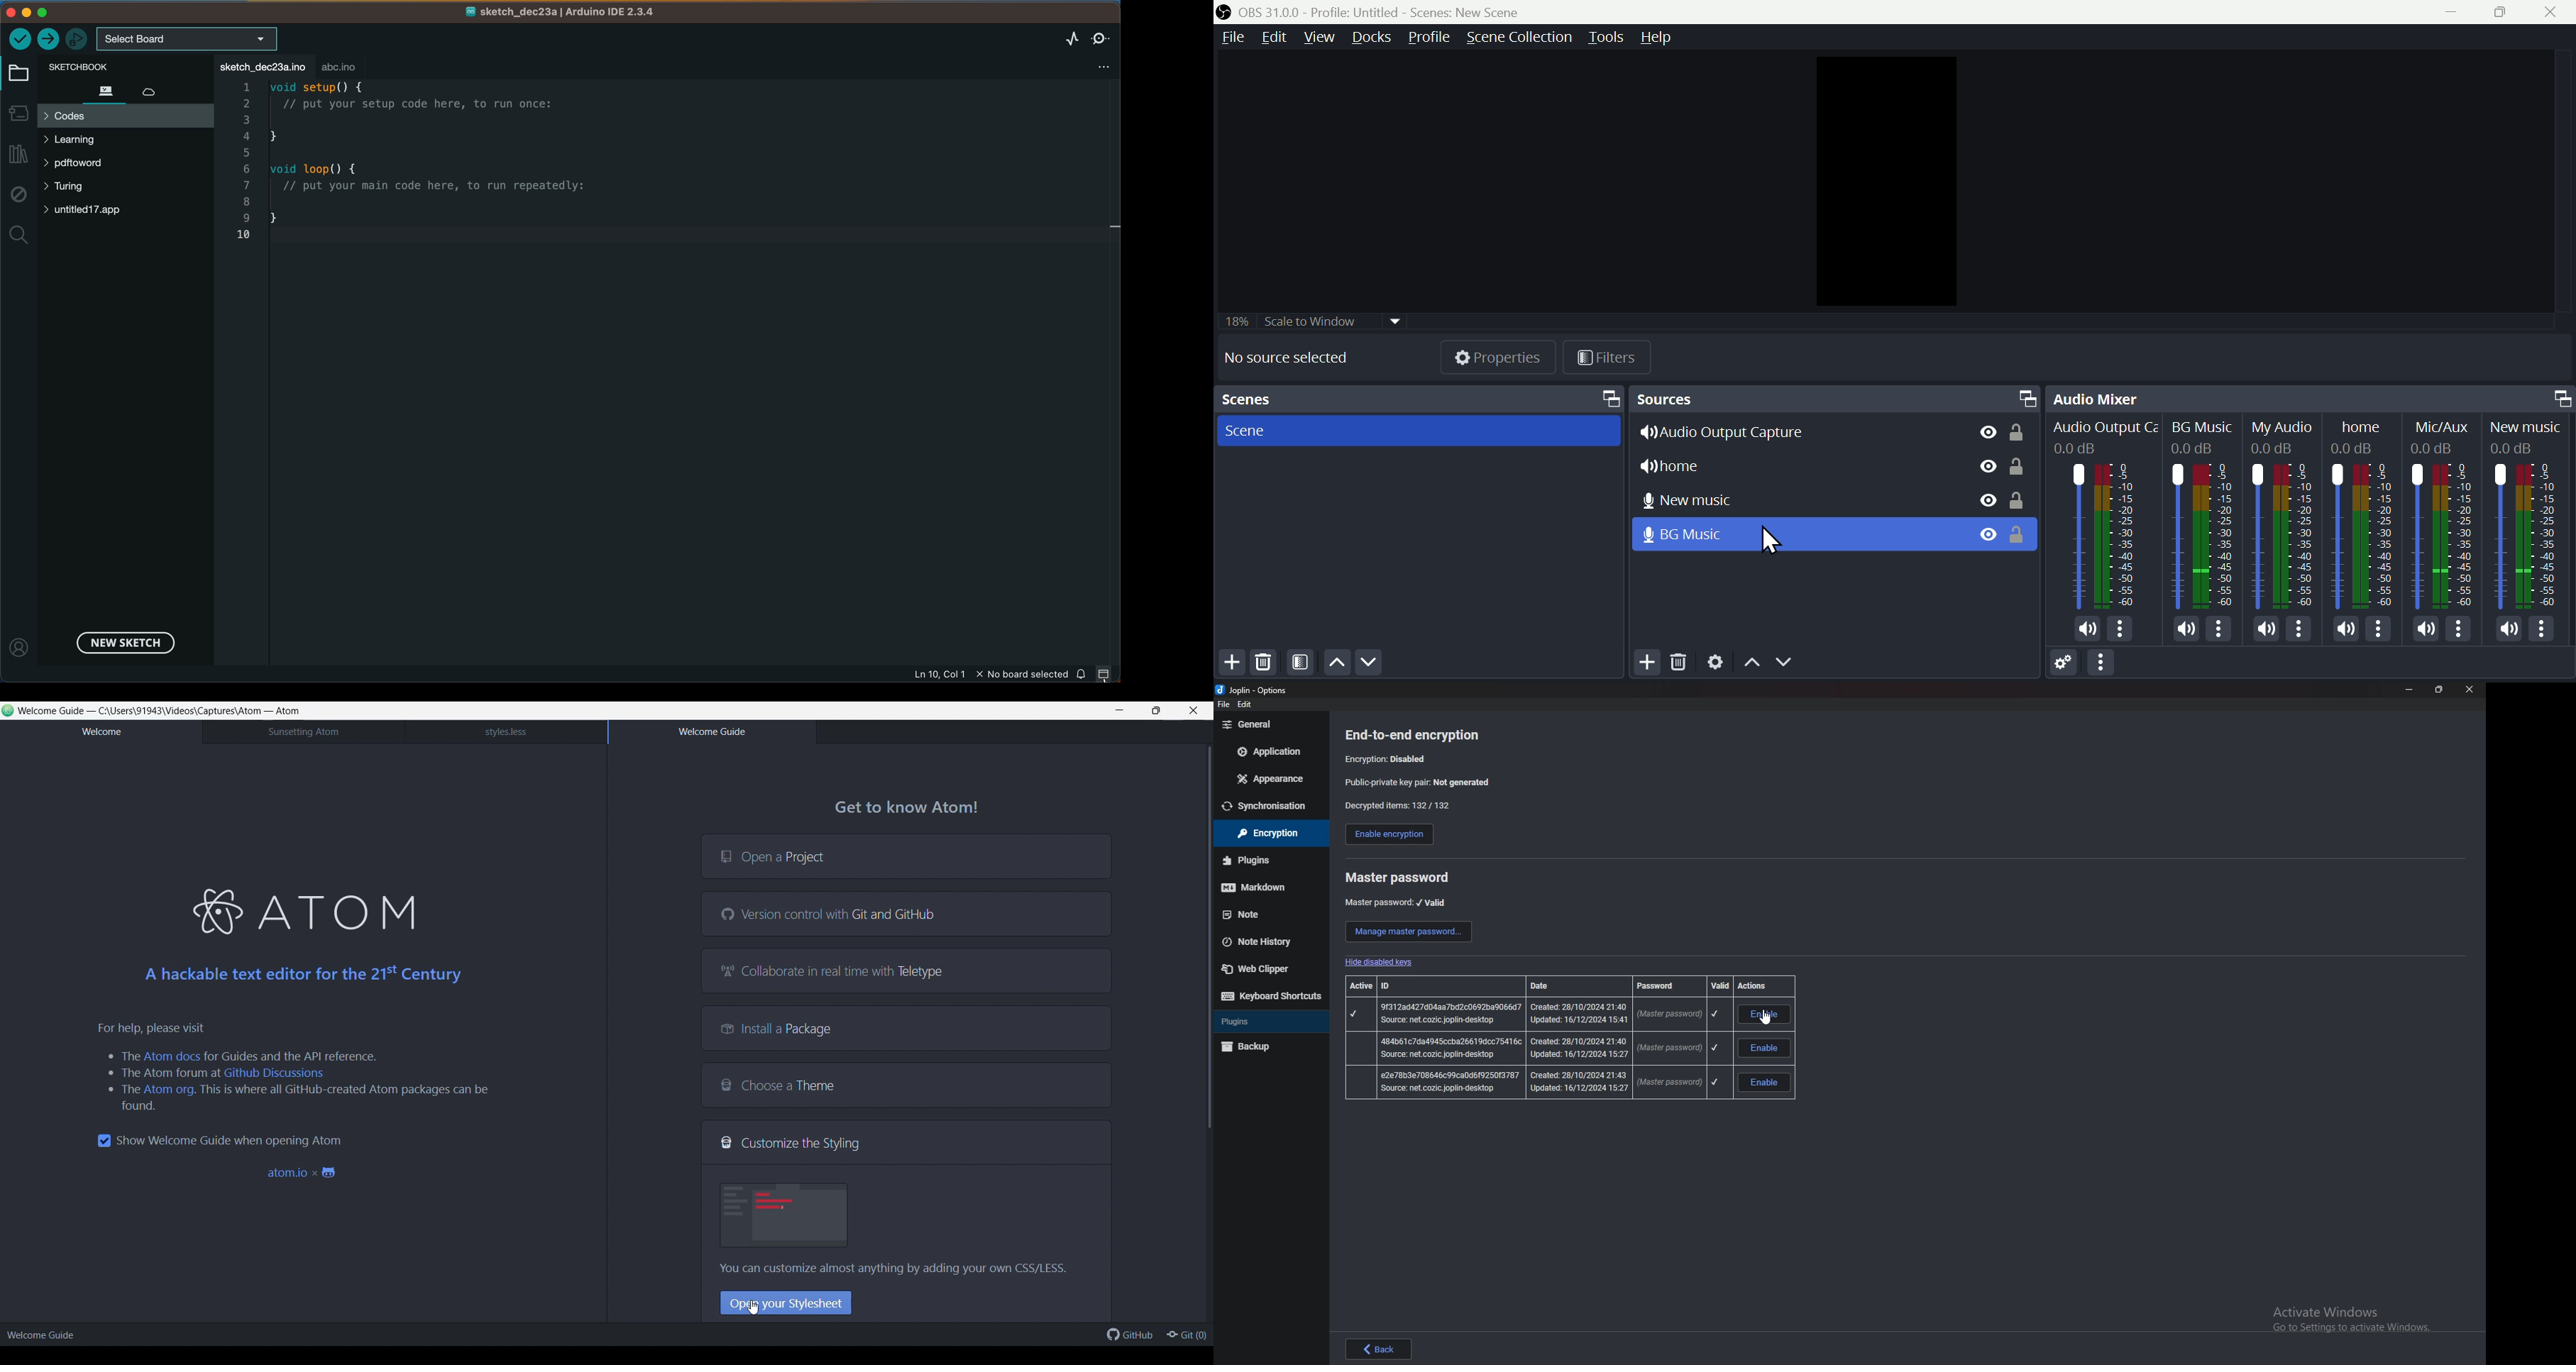  What do you see at coordinates (1400, 878) in the screenshot?
I see `master password` at bounding box center [1400, 878].